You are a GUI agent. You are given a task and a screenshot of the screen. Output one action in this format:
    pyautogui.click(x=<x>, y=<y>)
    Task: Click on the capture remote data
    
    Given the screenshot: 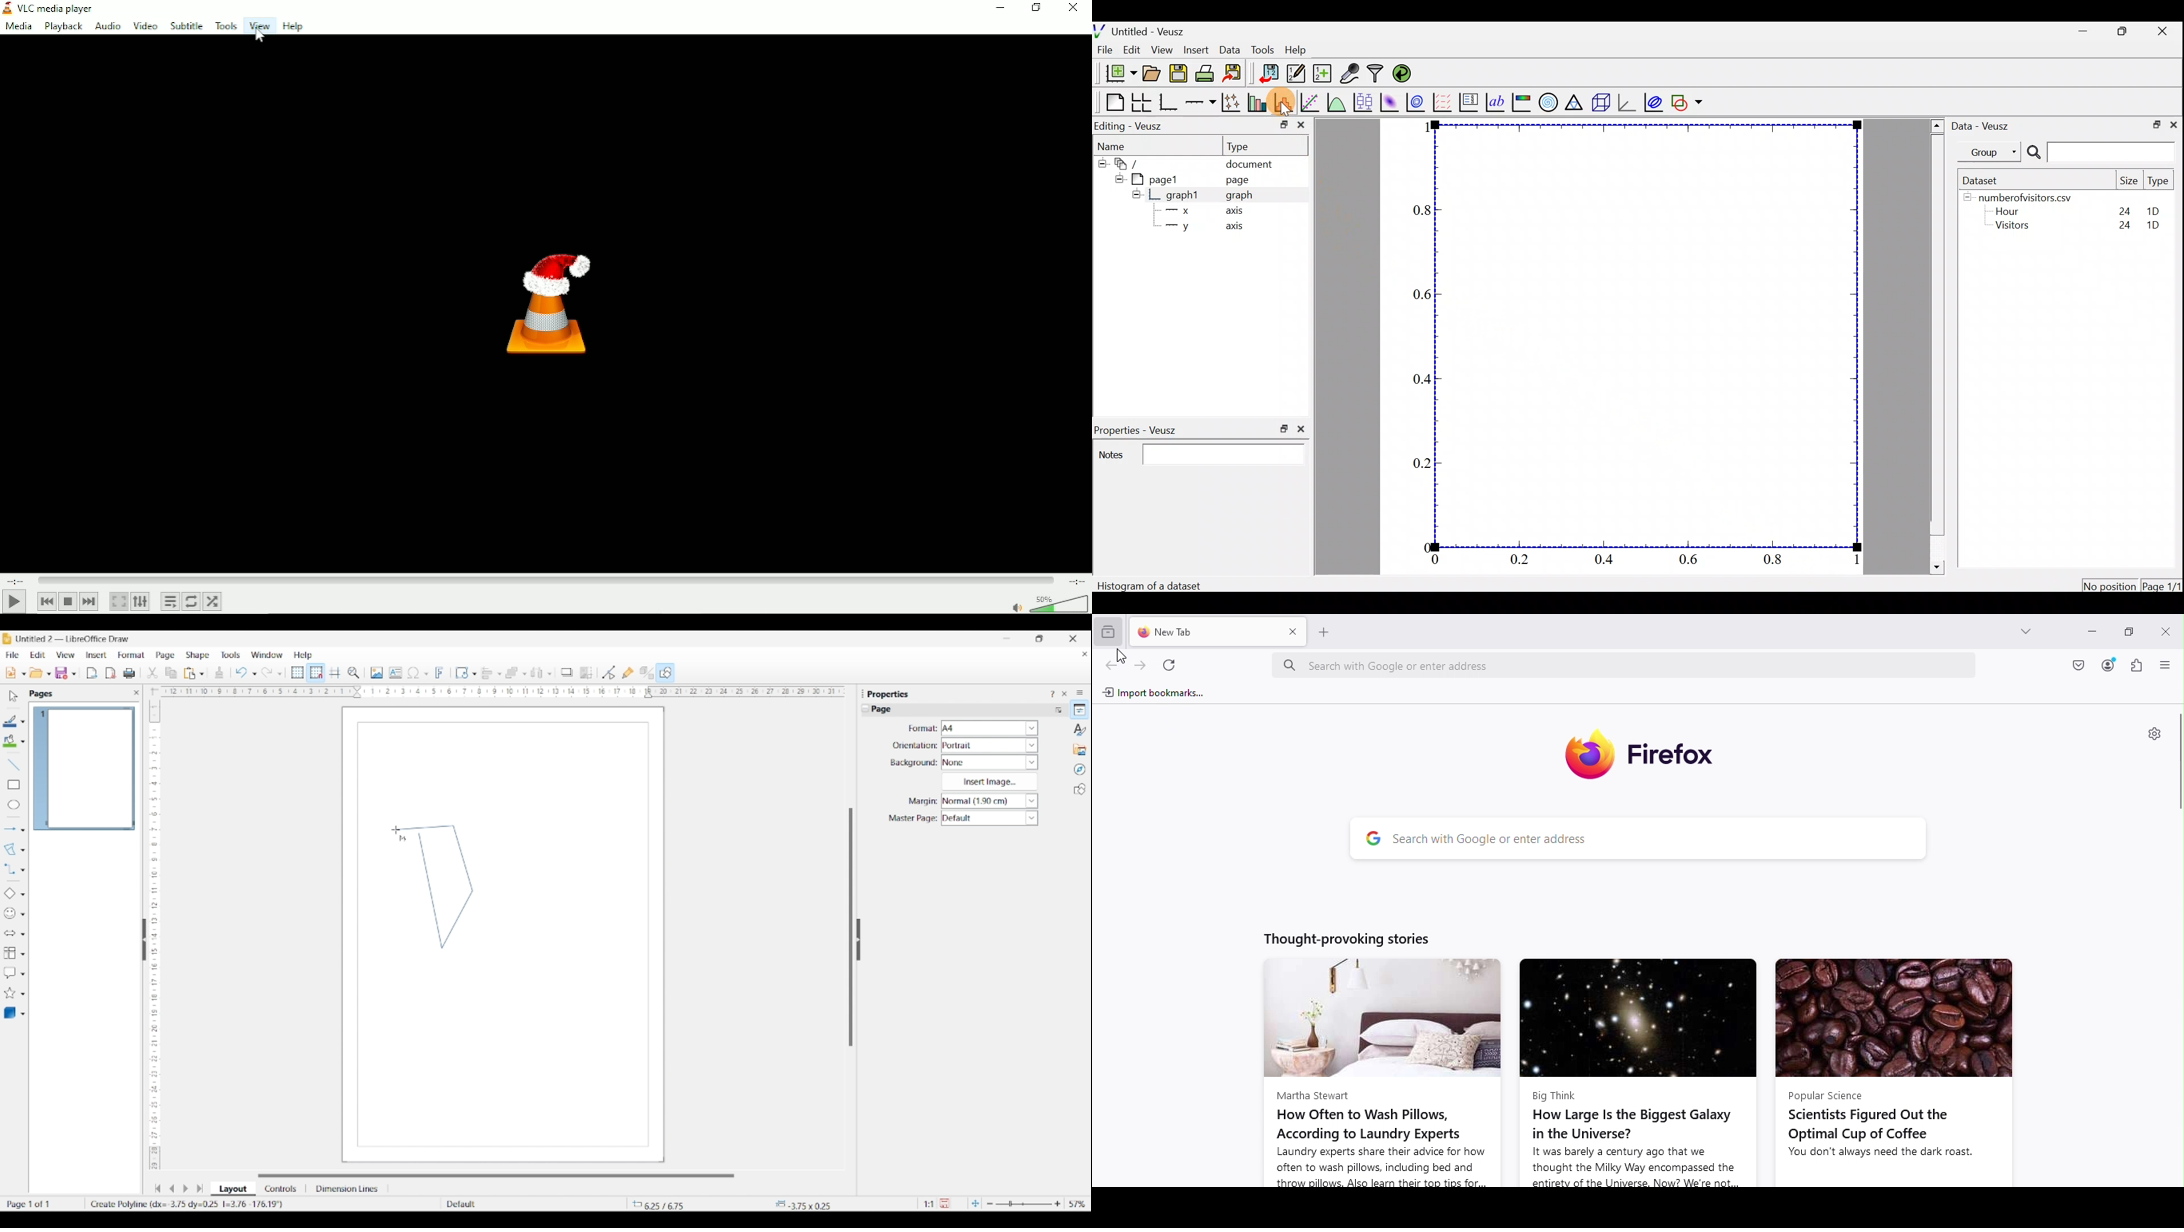 What is the action you would take?
    pyautogui.click(x=1349, y=73)
    